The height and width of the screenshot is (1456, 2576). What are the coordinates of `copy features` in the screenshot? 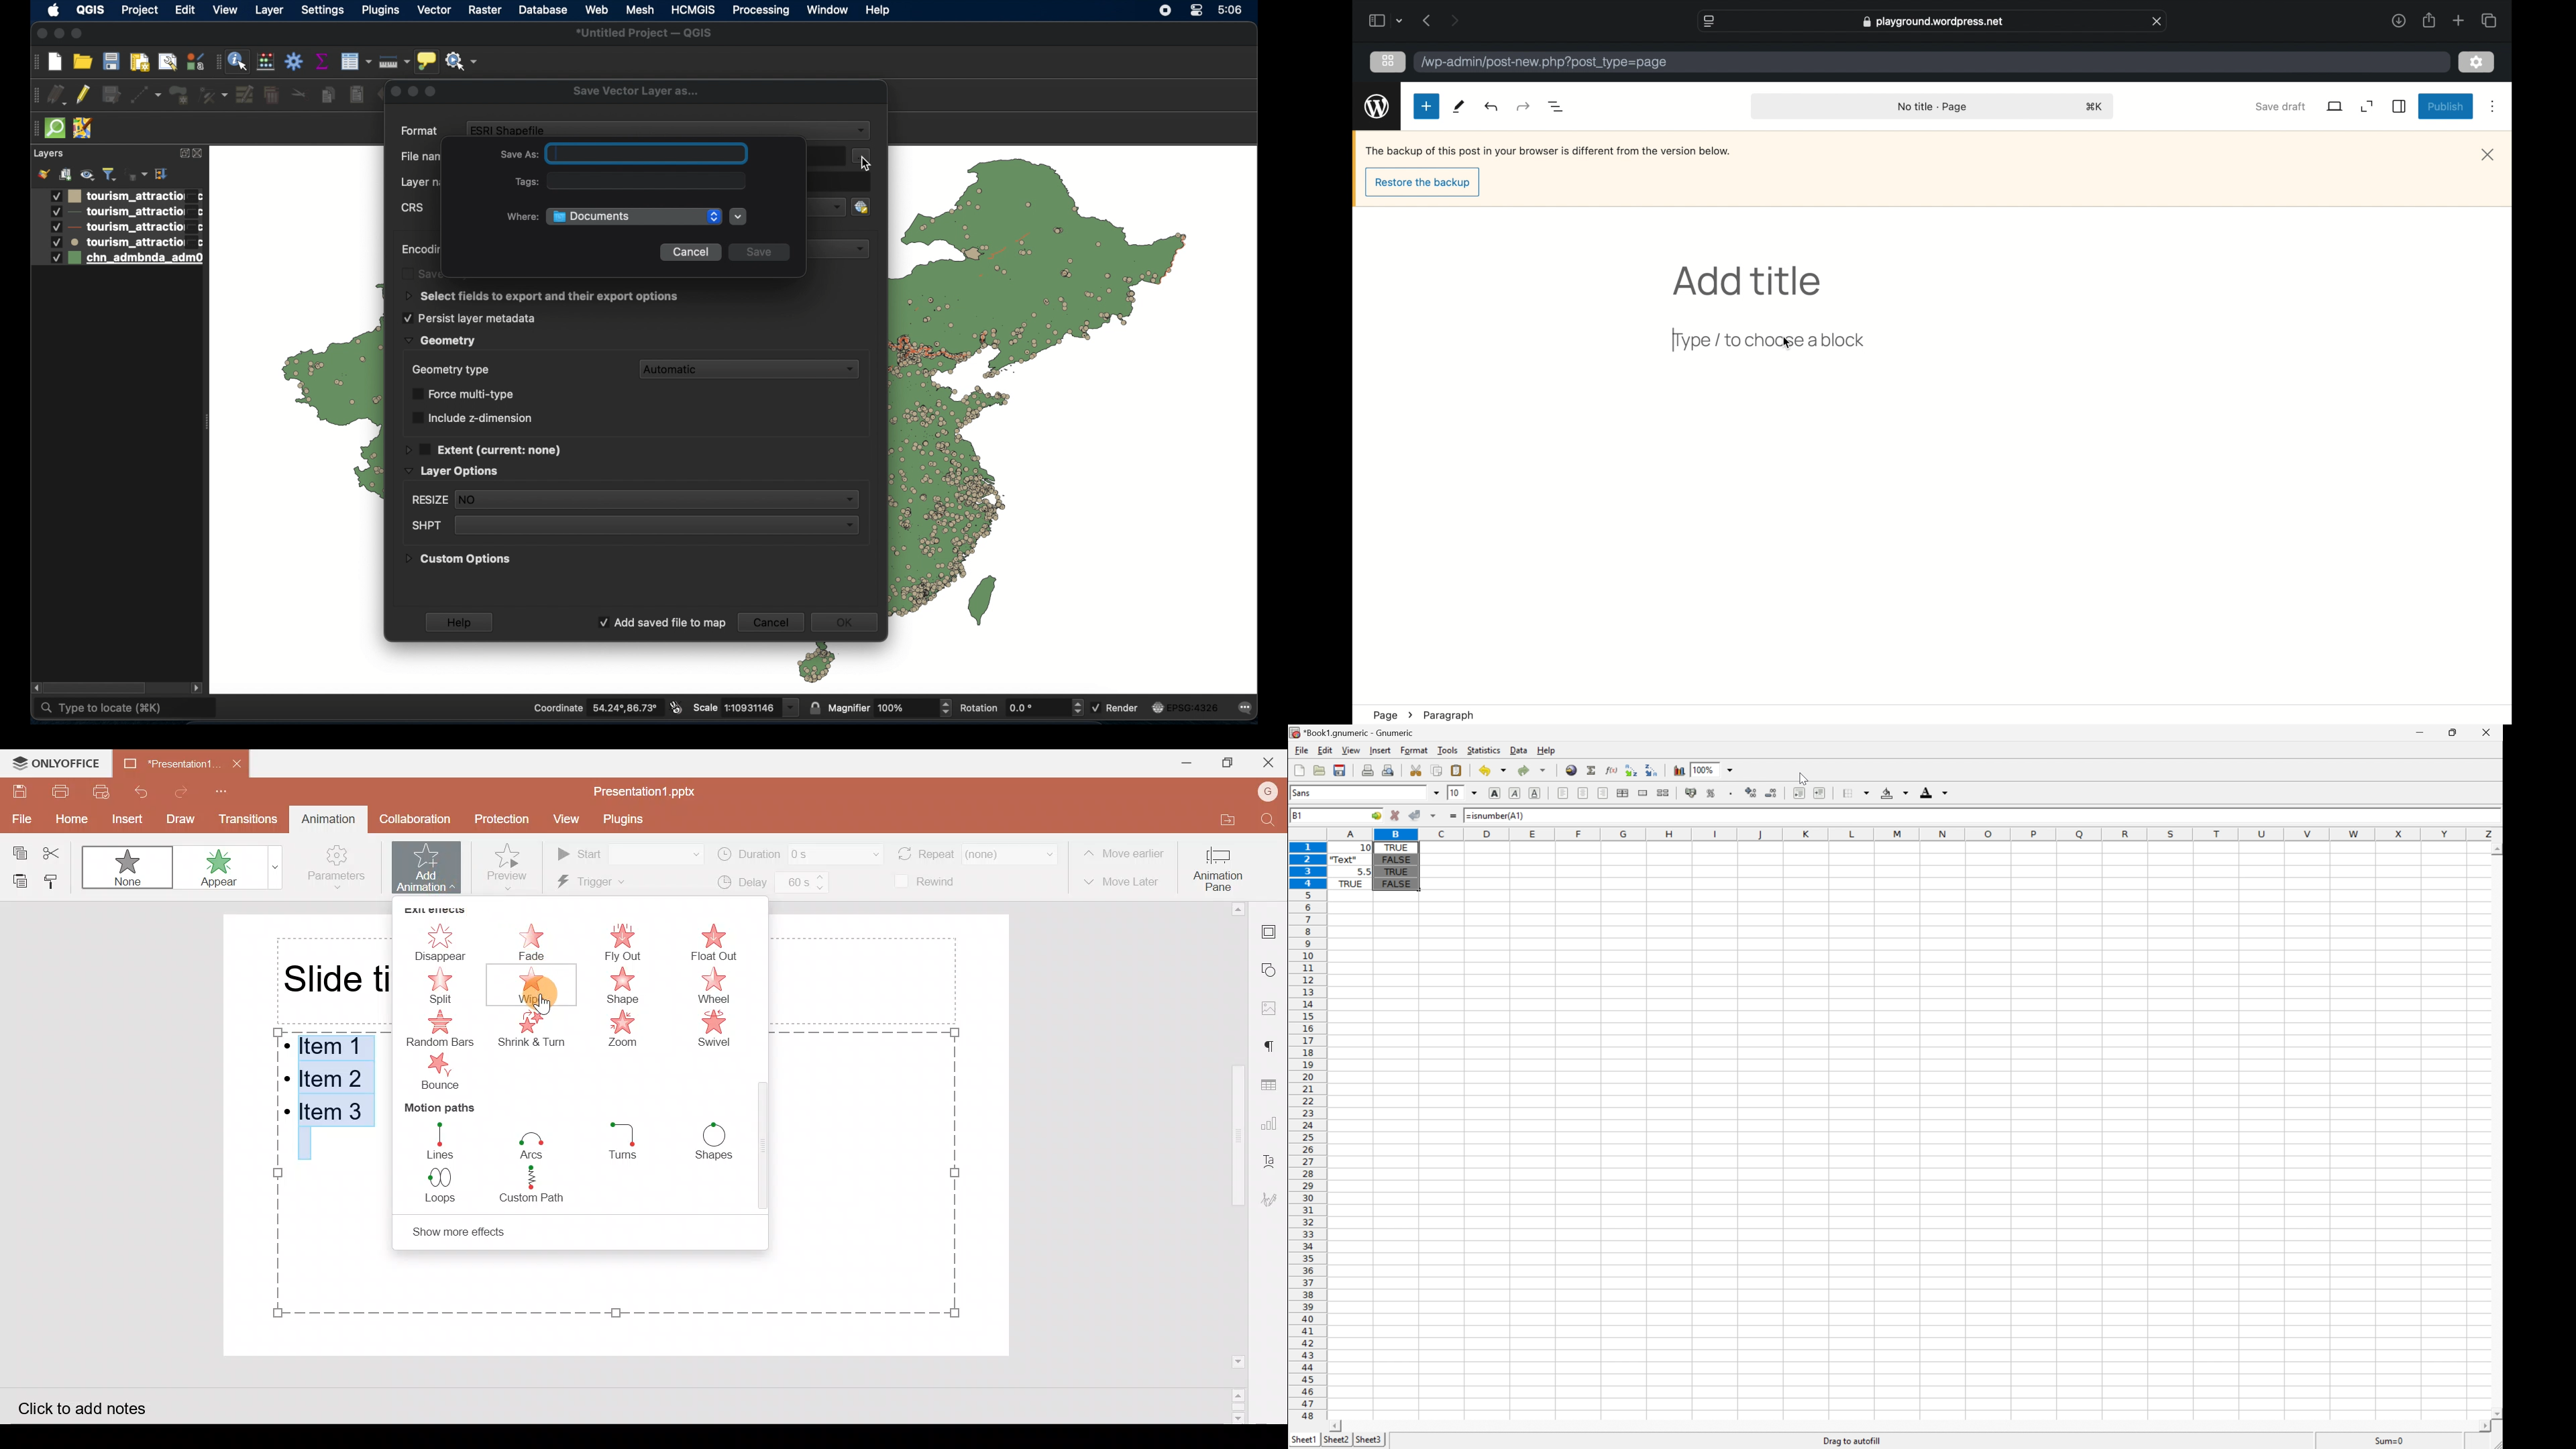 It's located at (327, 95).